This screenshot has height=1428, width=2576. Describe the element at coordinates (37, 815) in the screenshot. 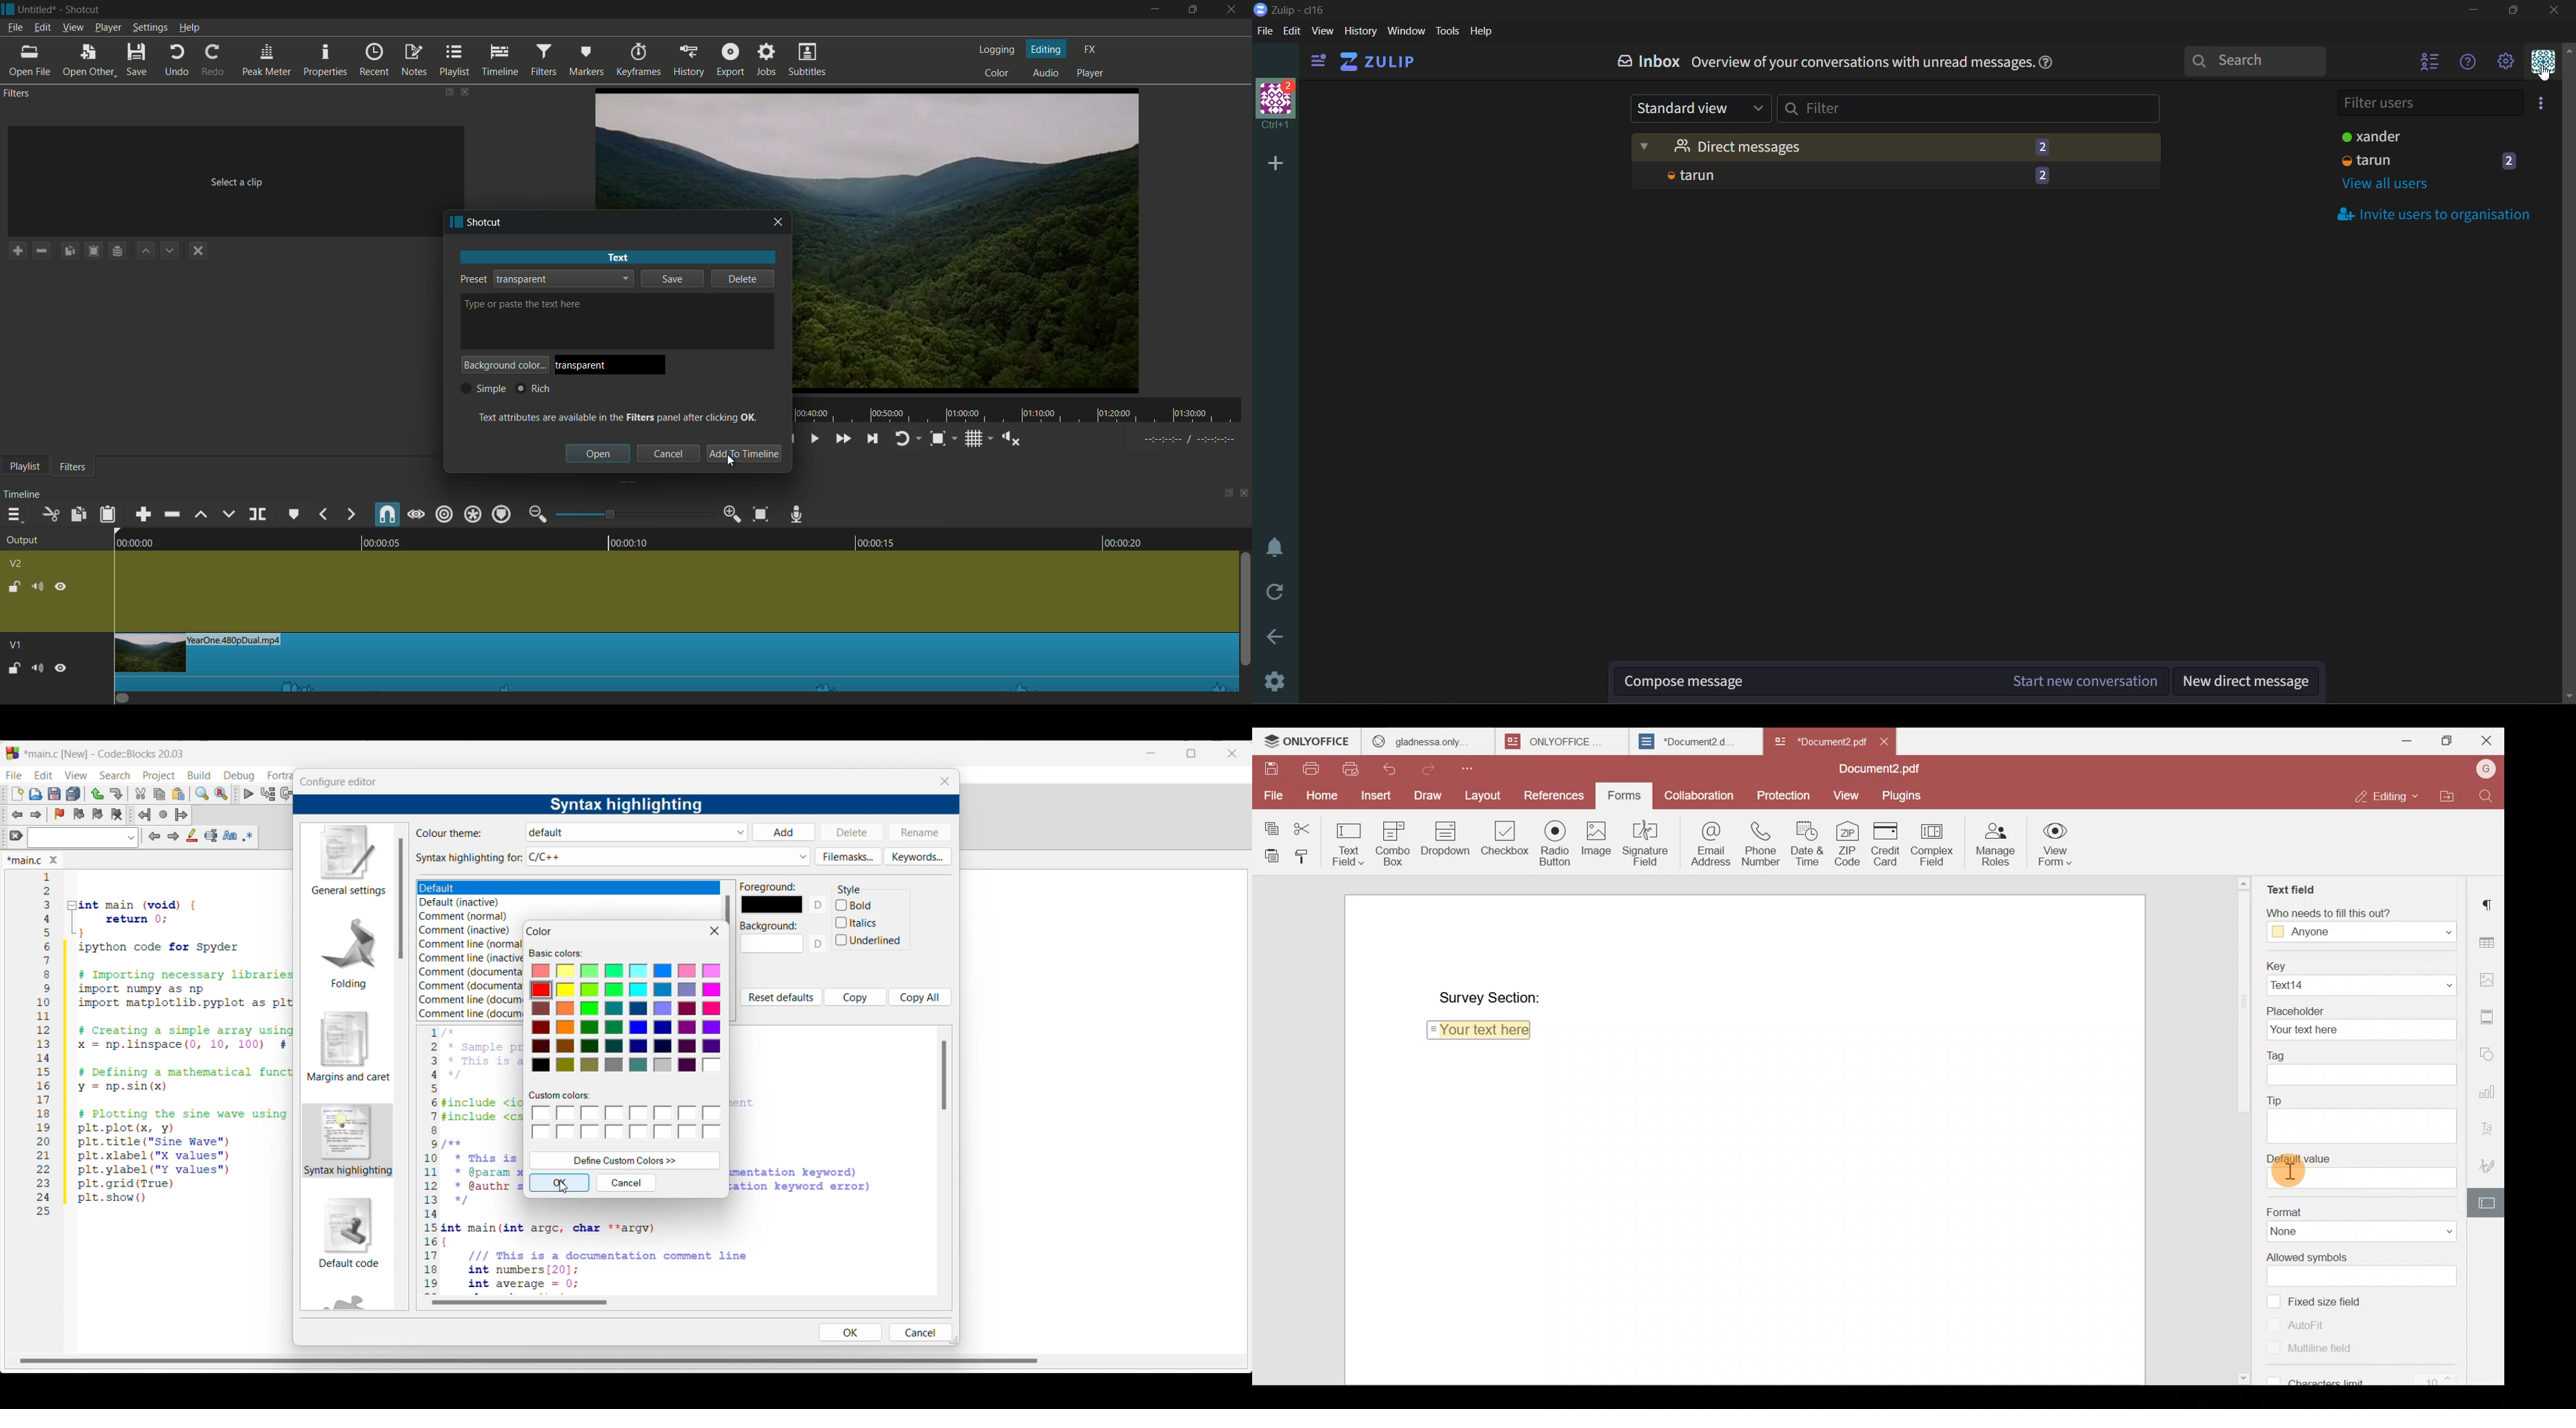

I see `Toggle forward` at that location.